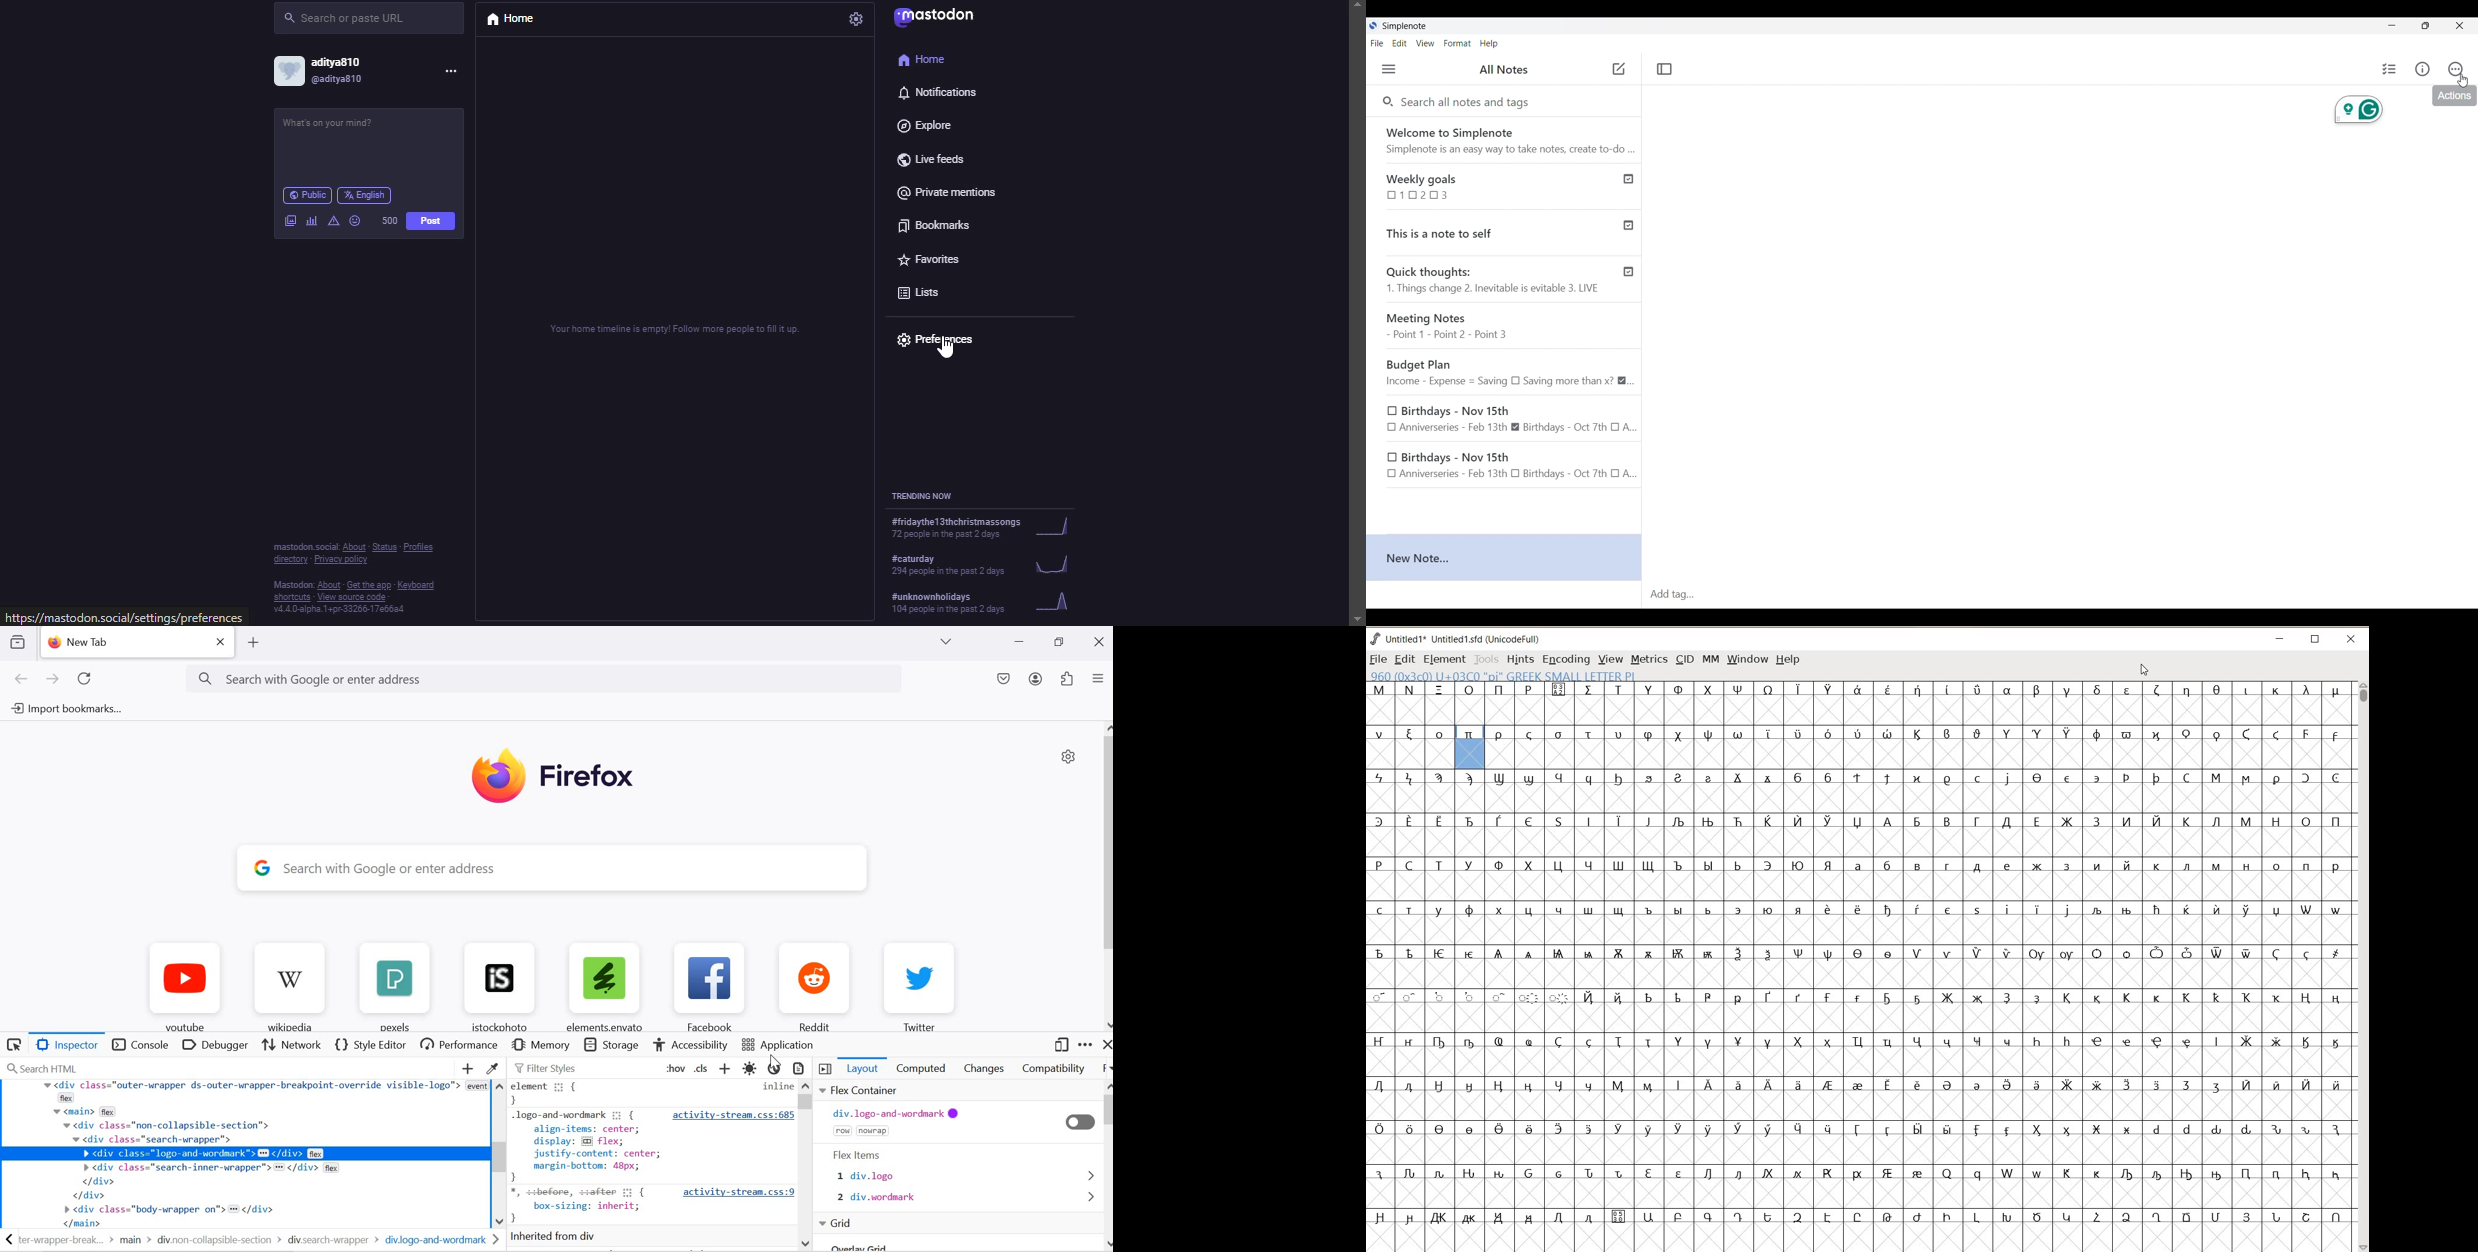  What do you see at coordinates (66, 706) in the screenshot?
I see `Import bookmarks` at bounding box center [66, 706].